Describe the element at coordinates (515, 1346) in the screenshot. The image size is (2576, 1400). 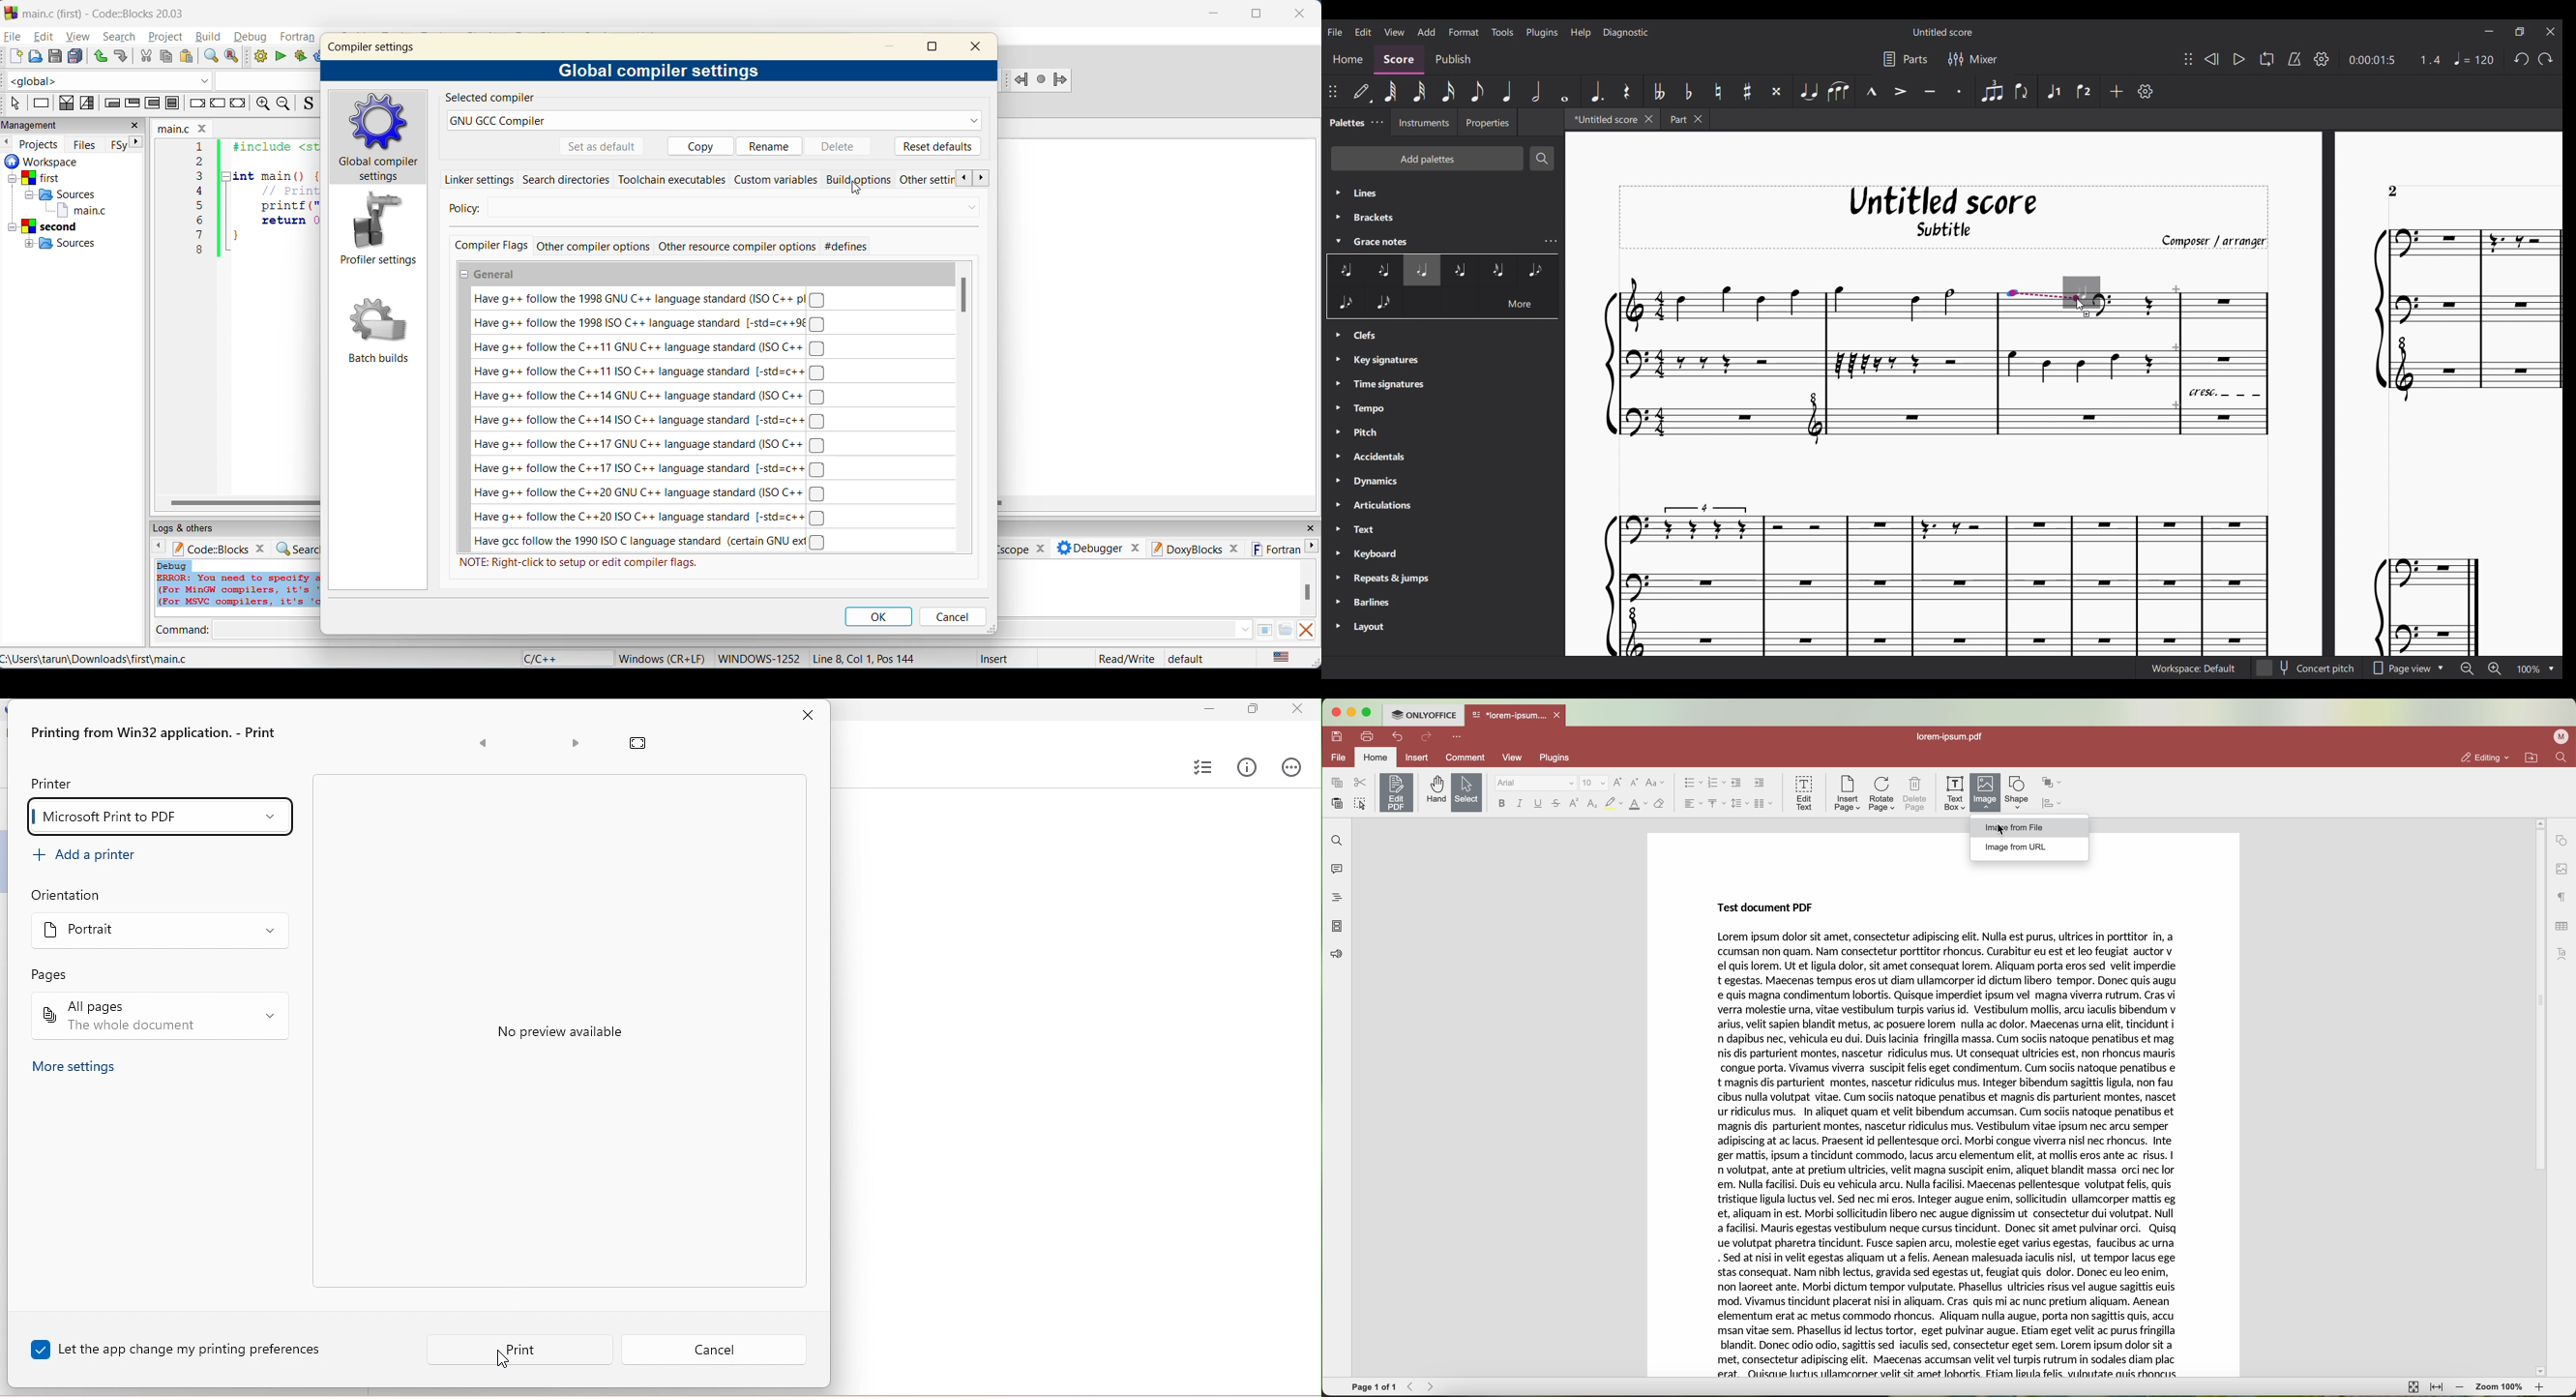
I see `print` at that location.